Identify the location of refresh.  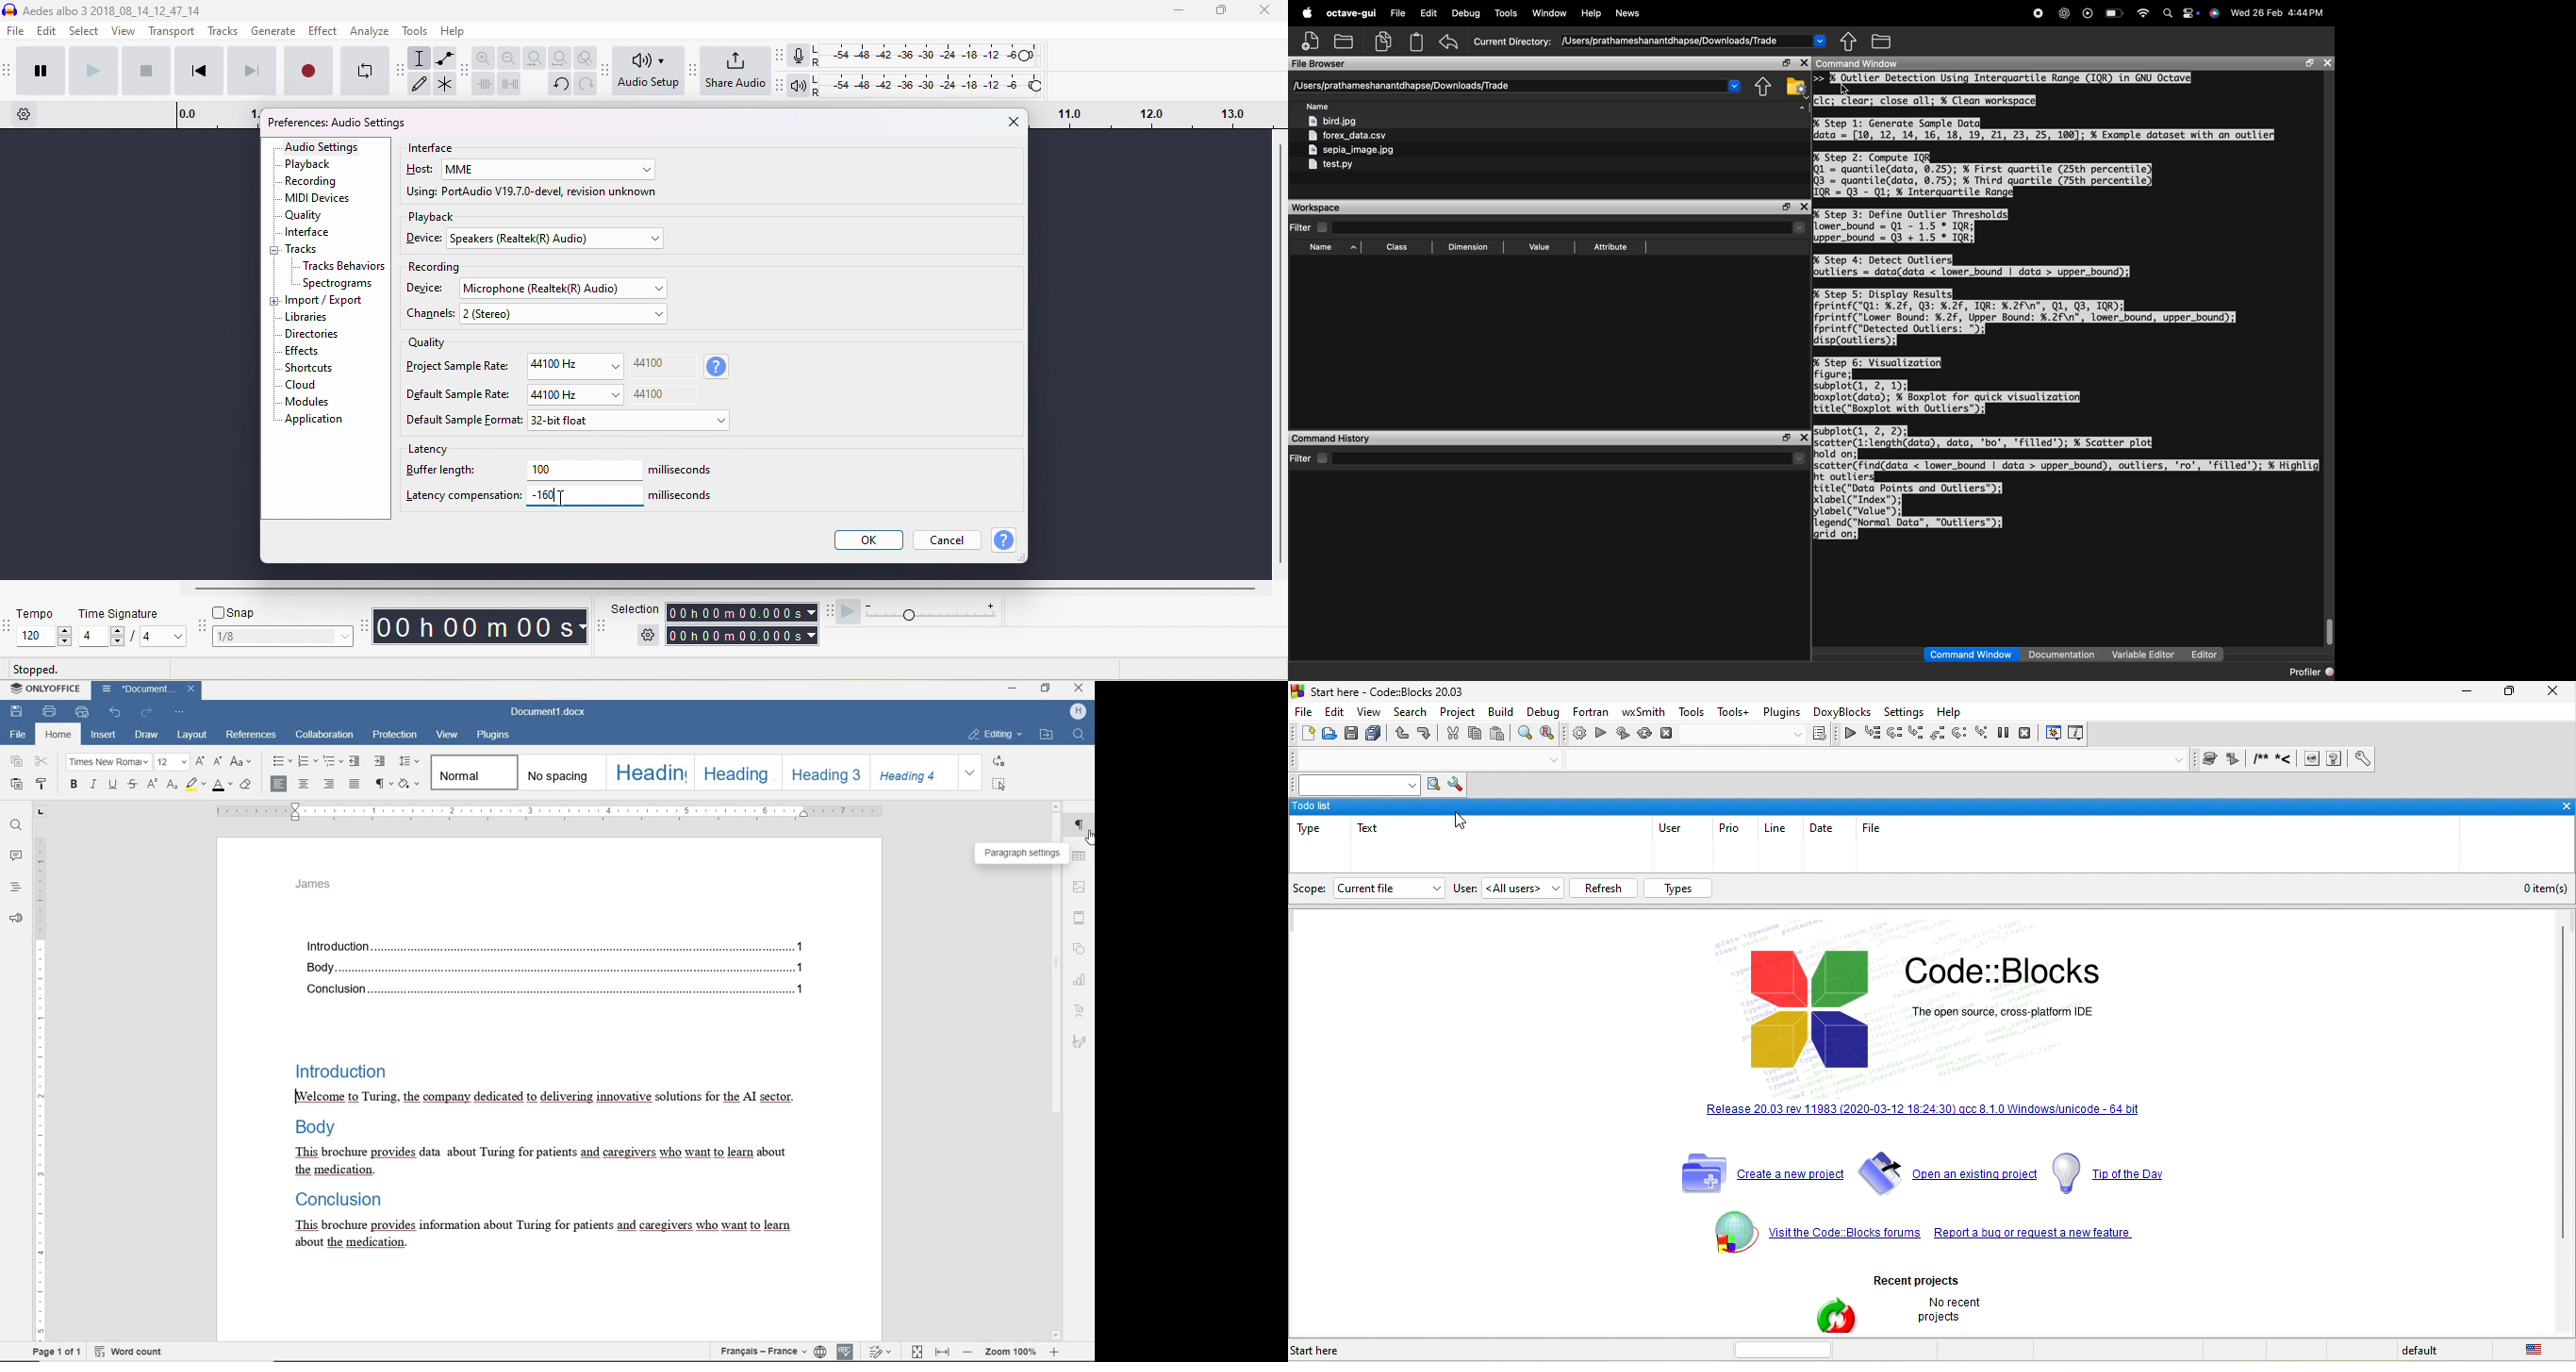
(1604, 887).